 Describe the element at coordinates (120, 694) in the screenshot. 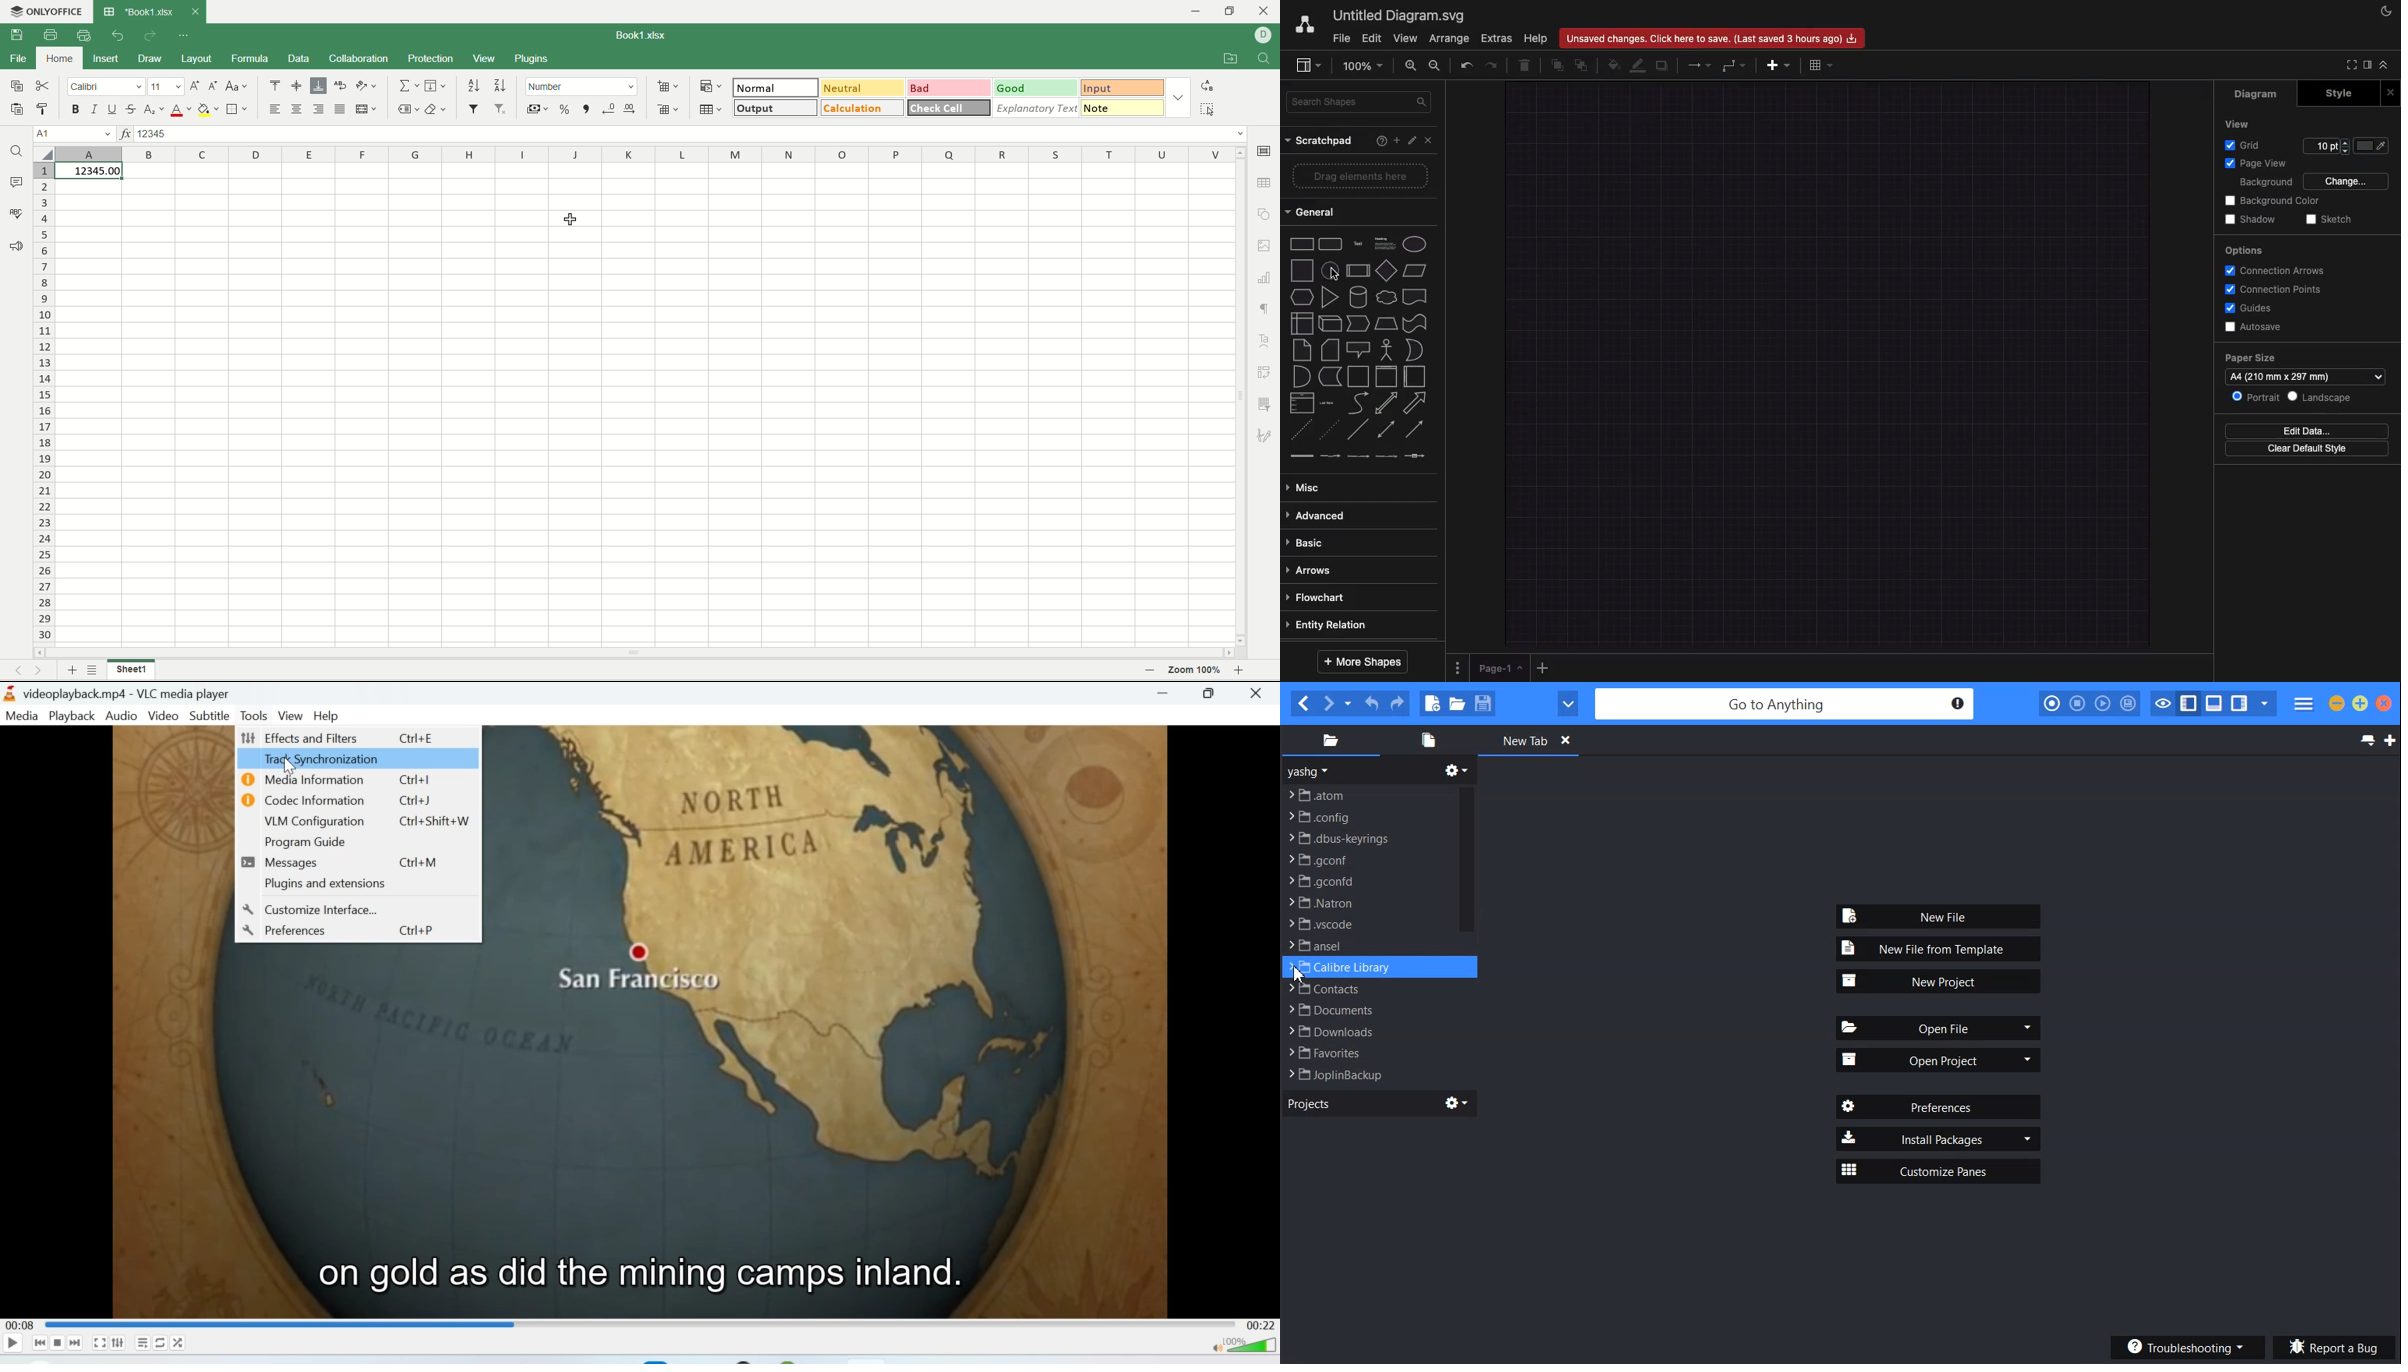

I see `videoplayback.mp4-VLC media player` at that location.